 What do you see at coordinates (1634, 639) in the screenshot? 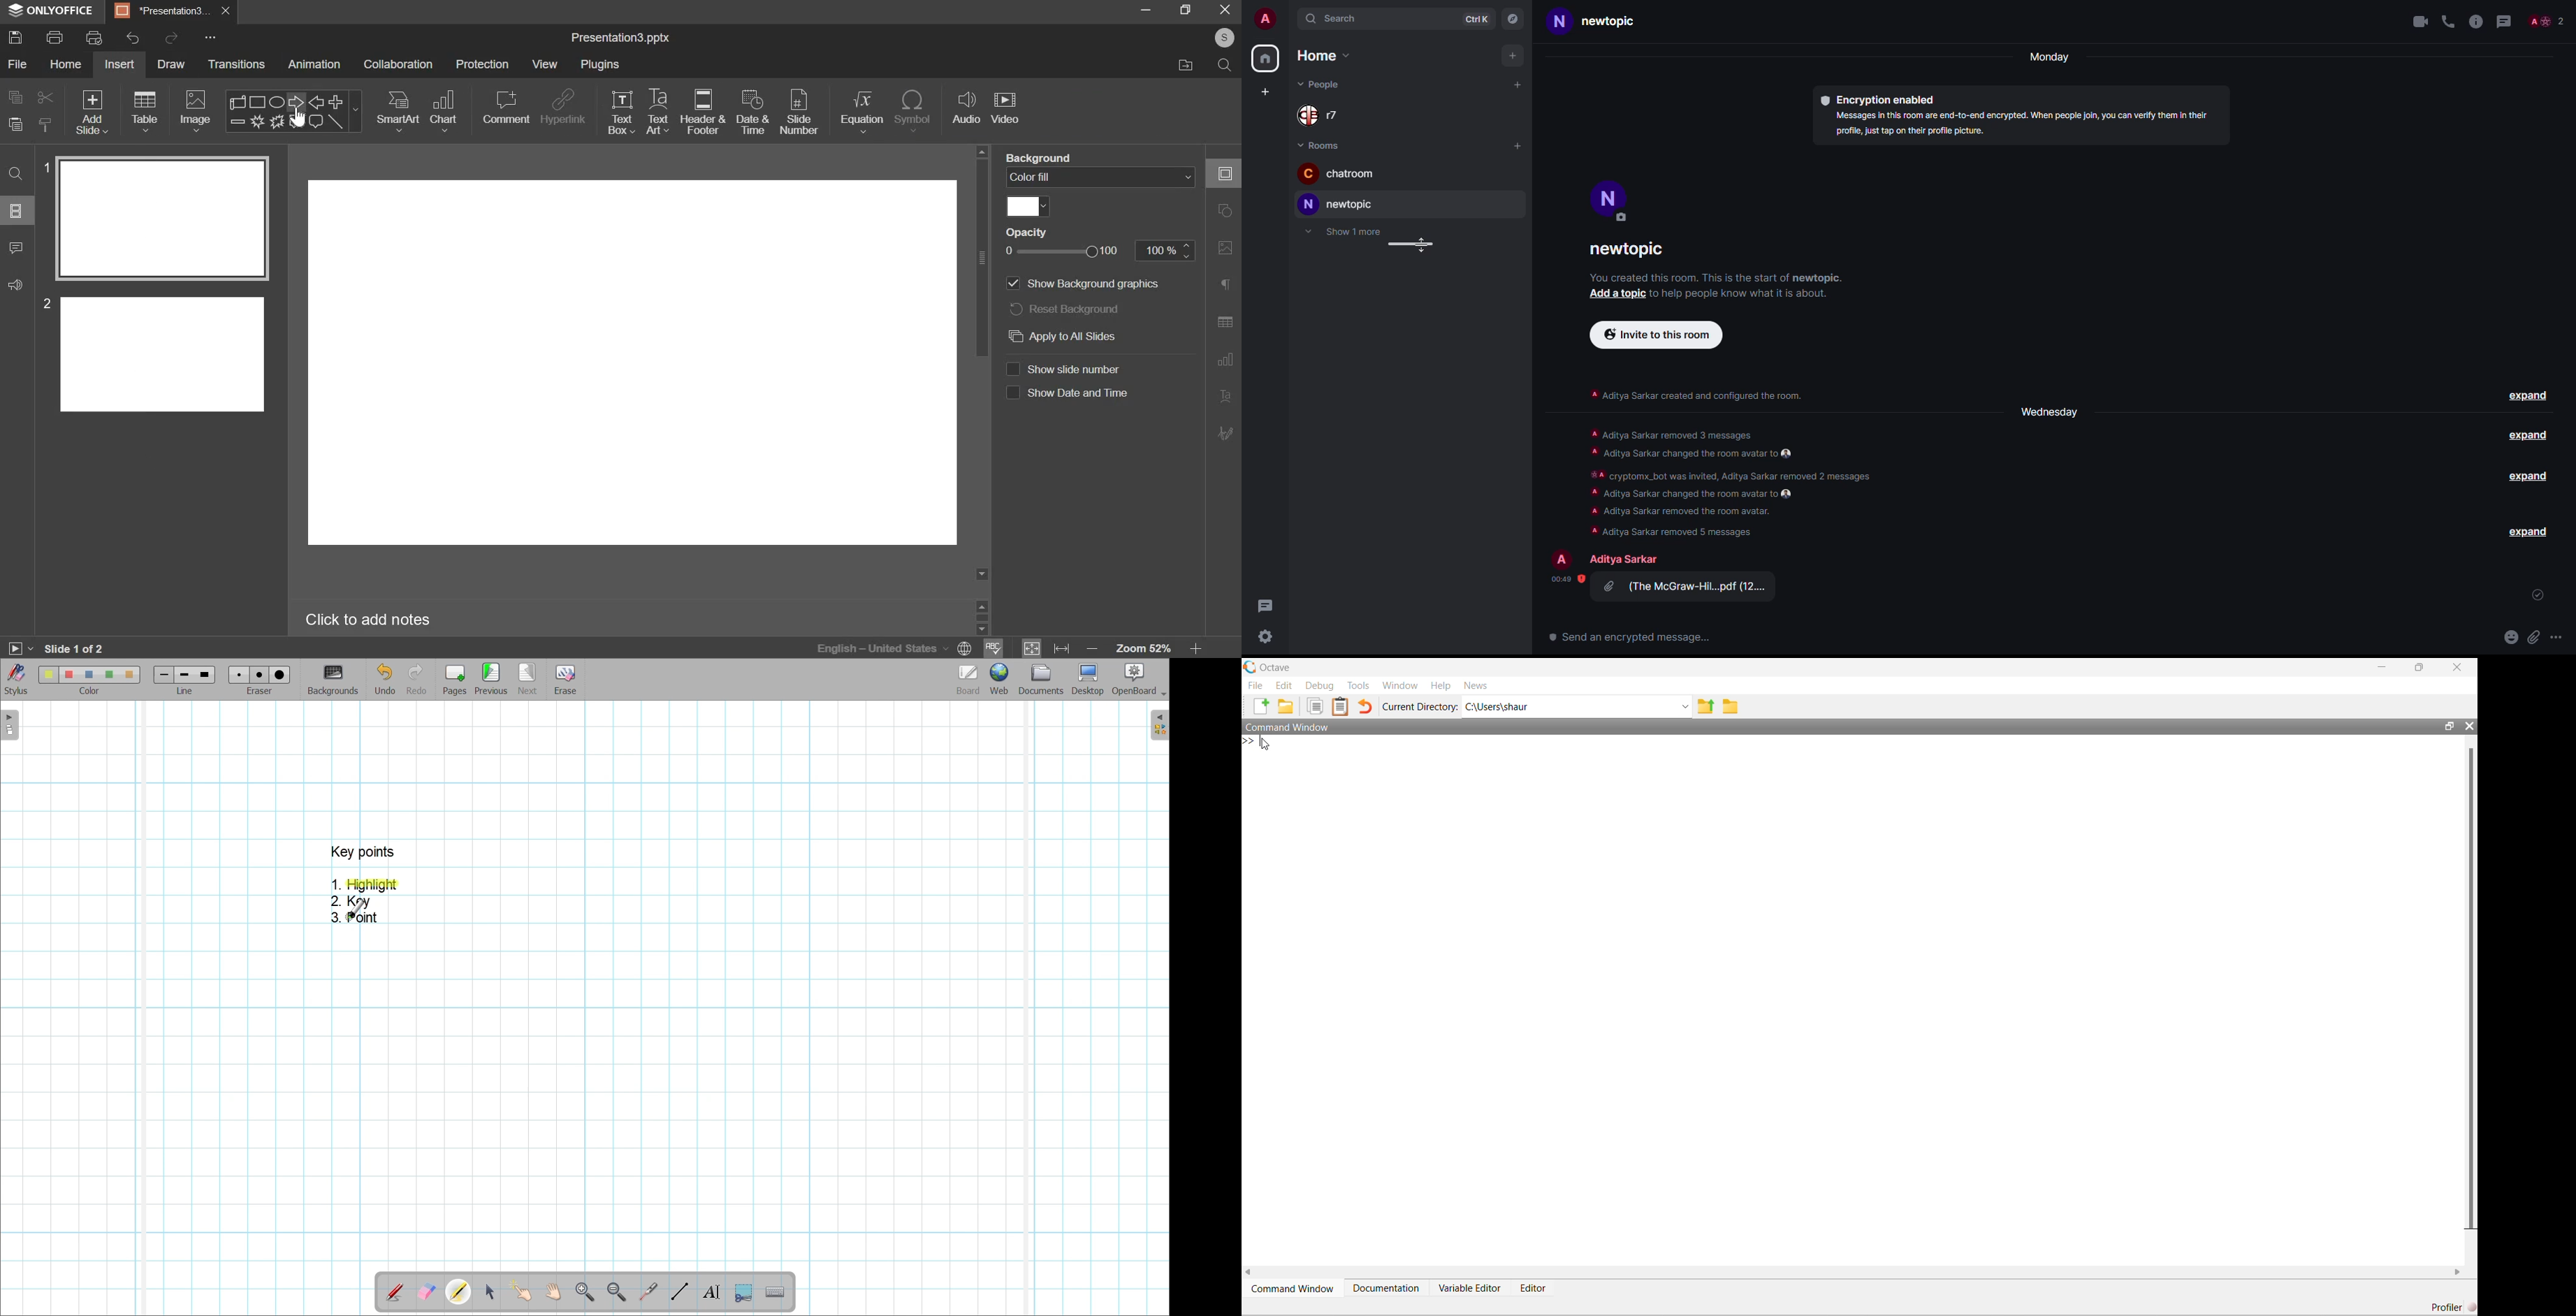
I see `send an encrypted message` at bounding box center [1634, 639].